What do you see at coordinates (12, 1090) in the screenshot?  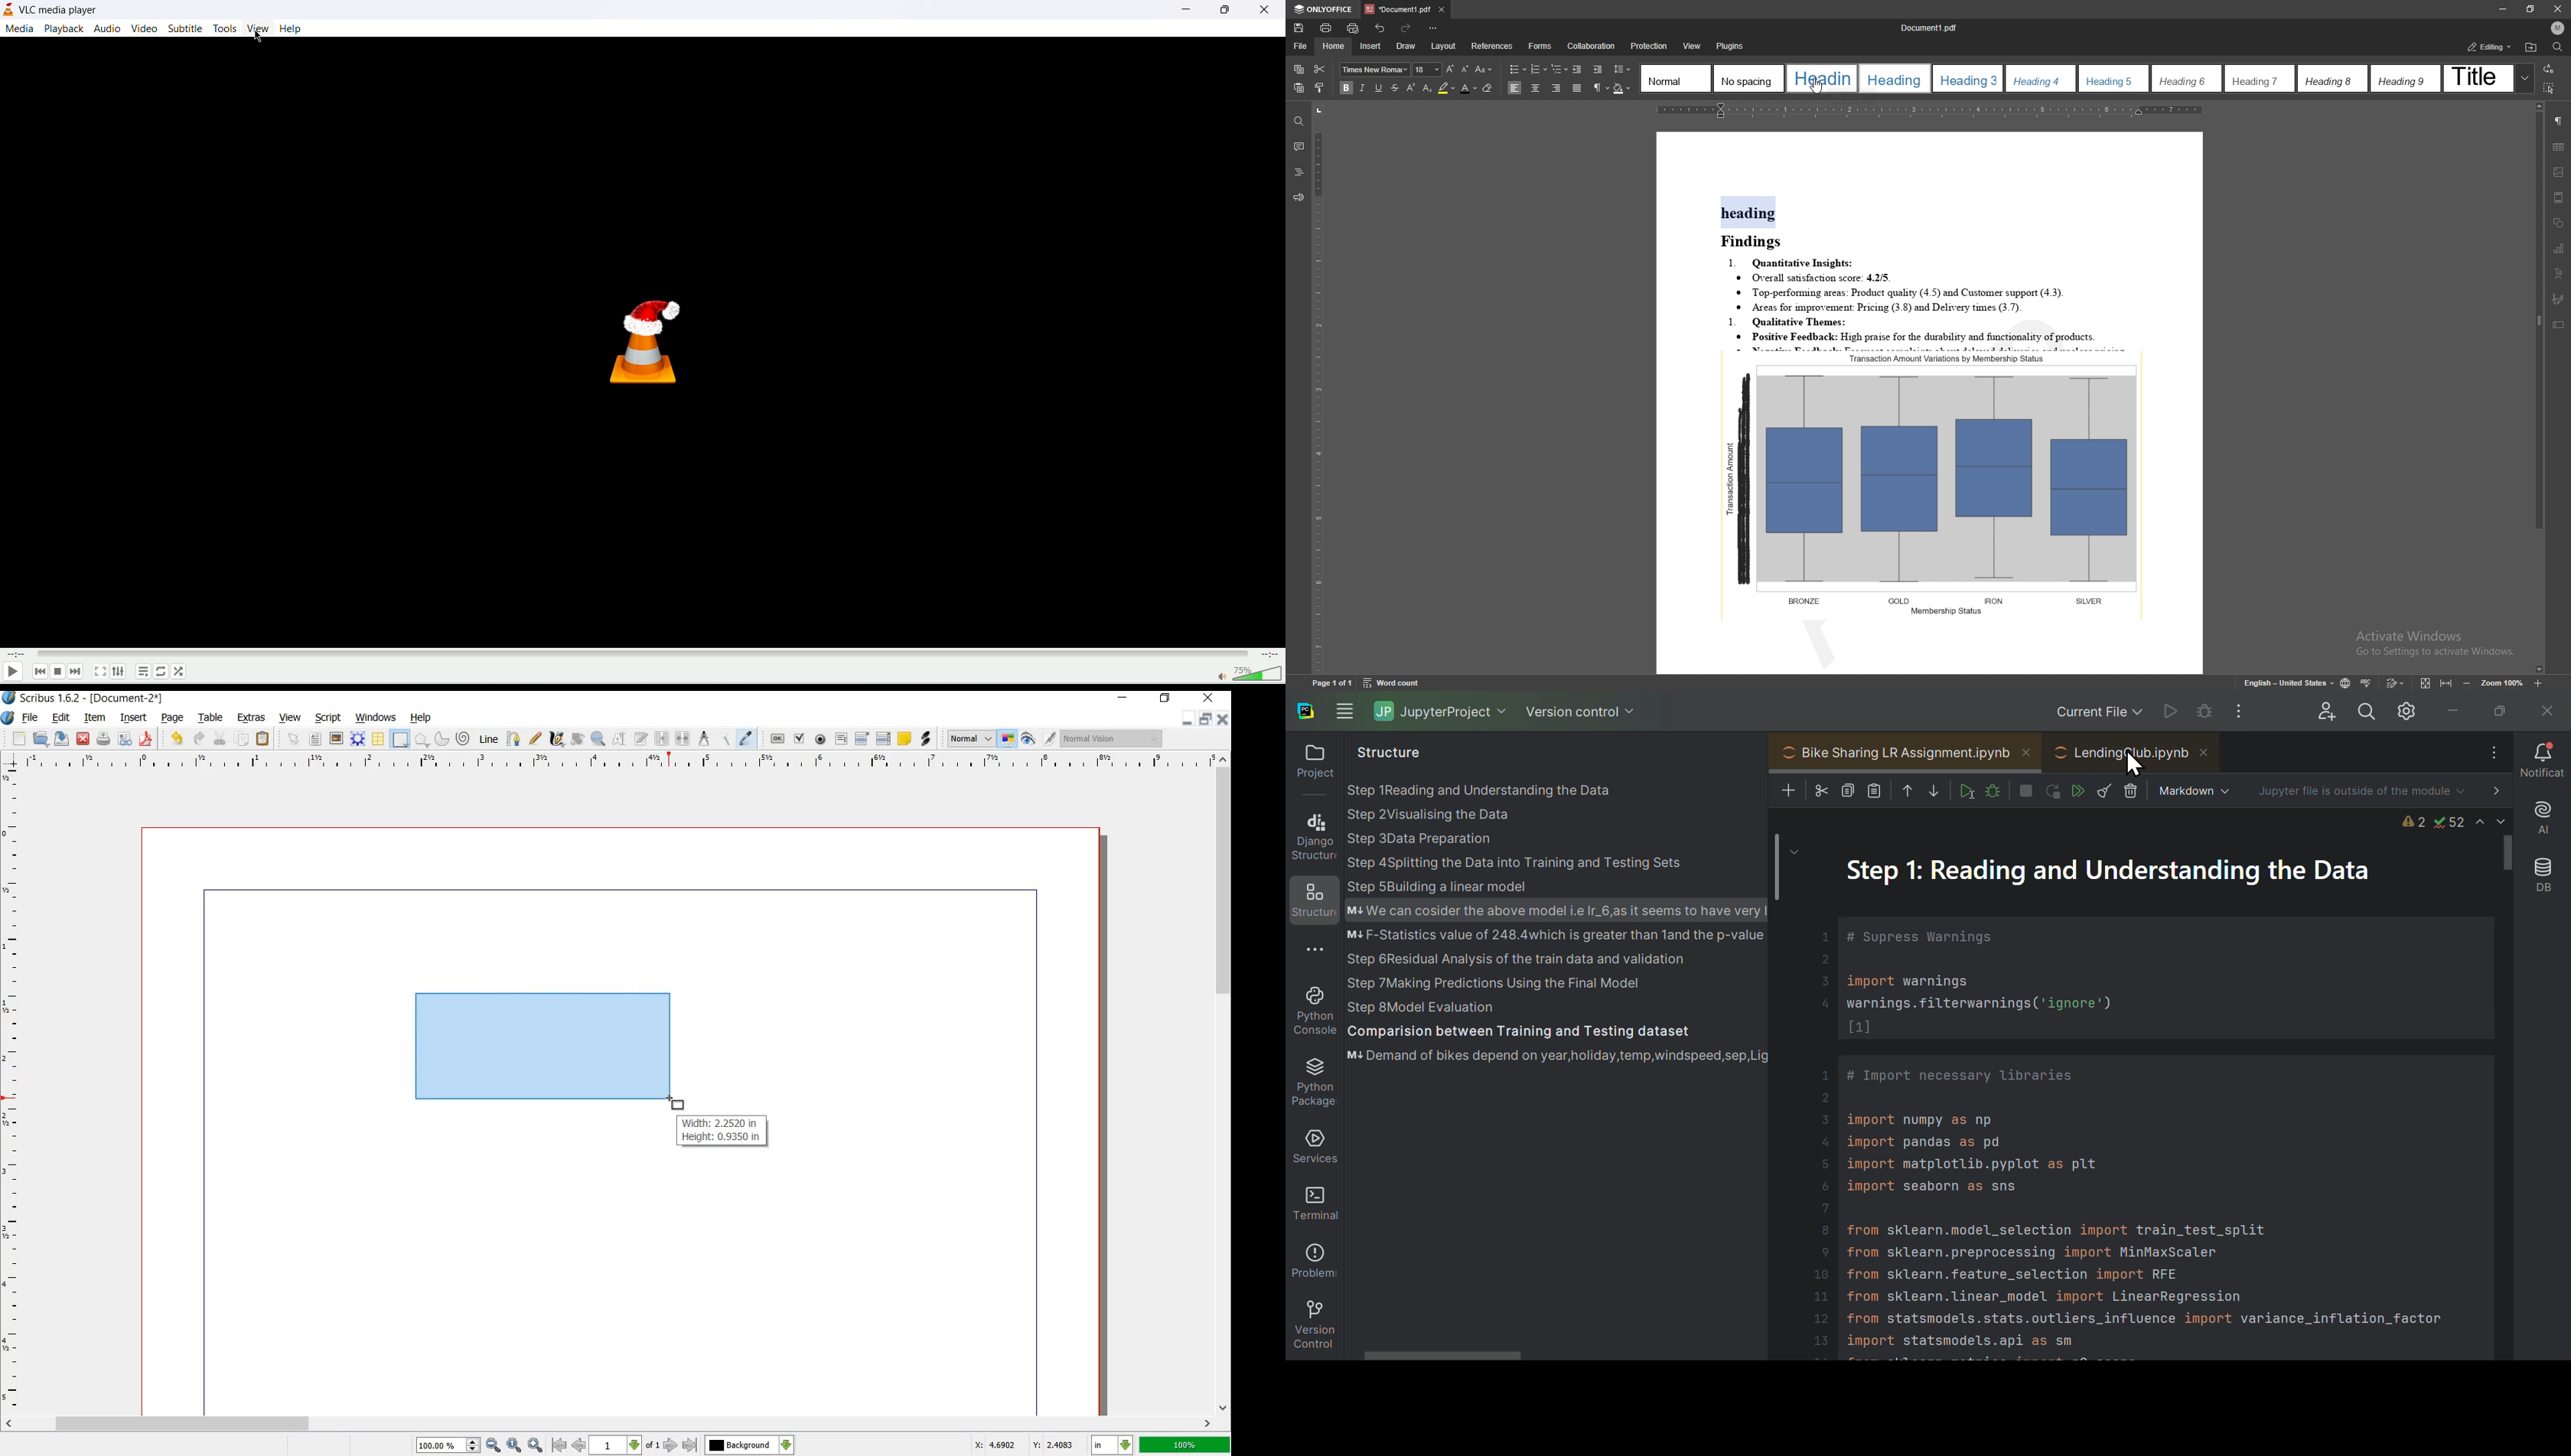 I see `RULER` at bounding box center [12, 1090].